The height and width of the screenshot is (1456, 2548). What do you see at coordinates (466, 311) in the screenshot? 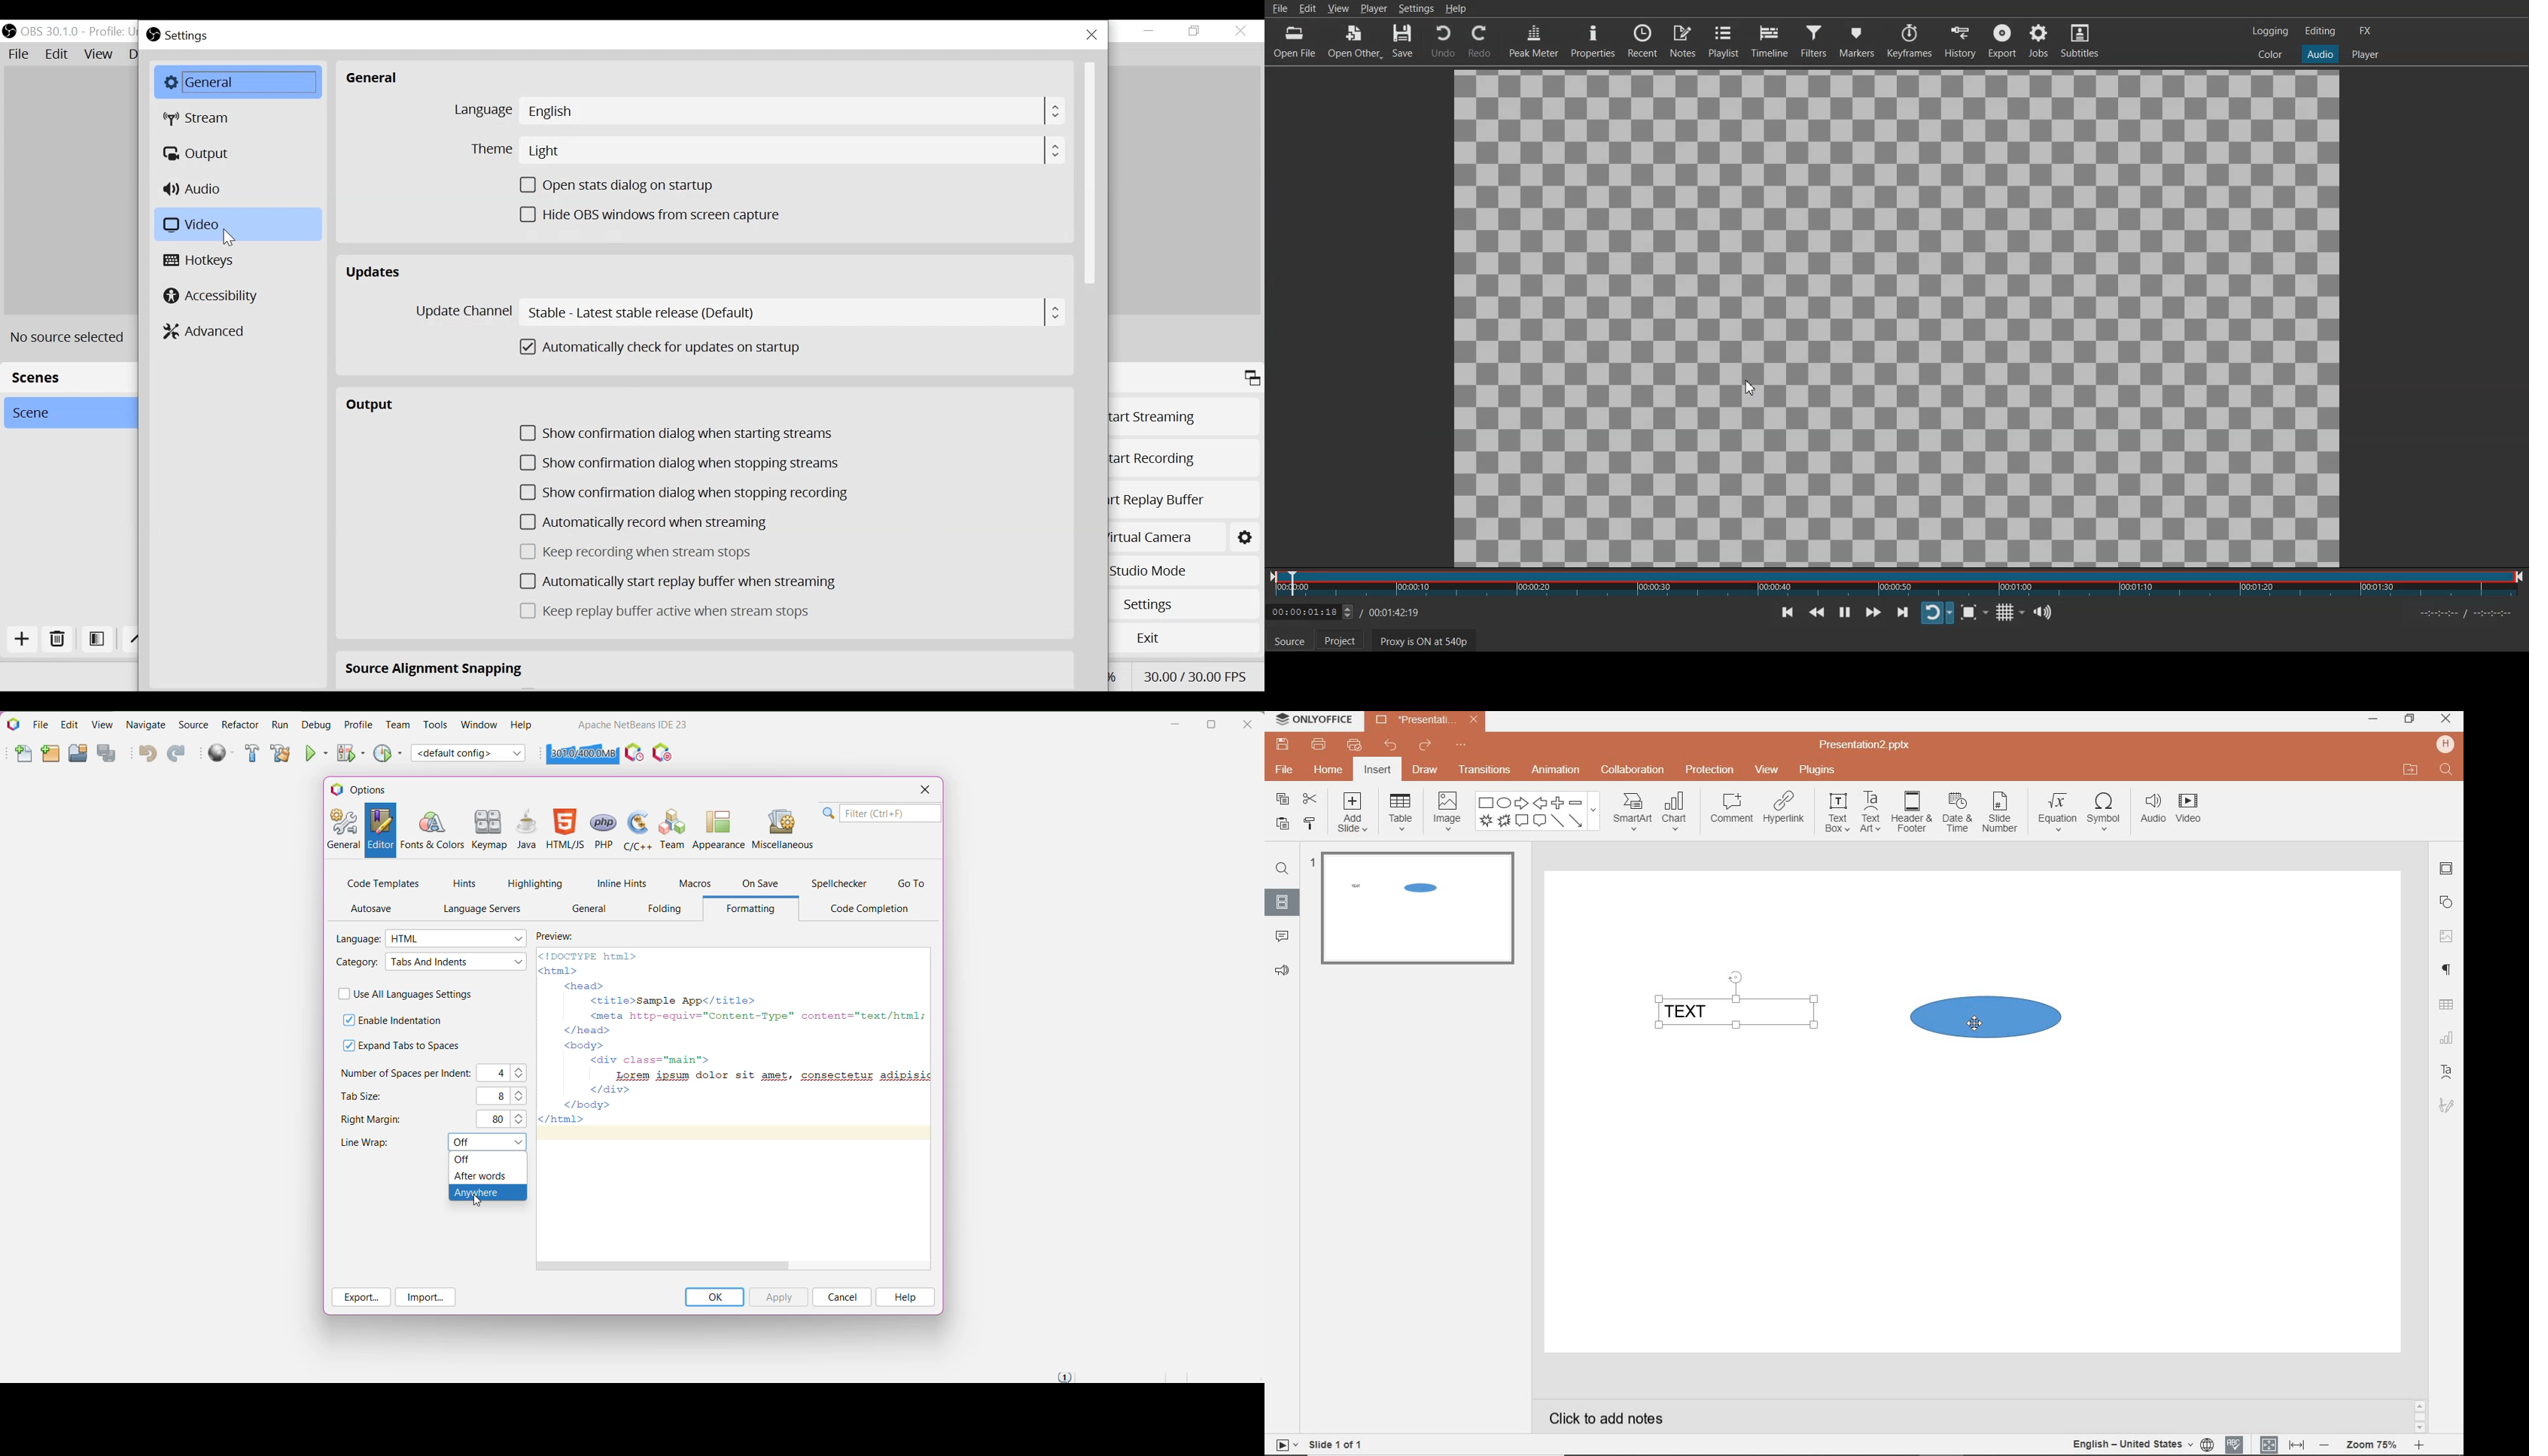
I see `Update Channel` at bounding box center [466, 311].